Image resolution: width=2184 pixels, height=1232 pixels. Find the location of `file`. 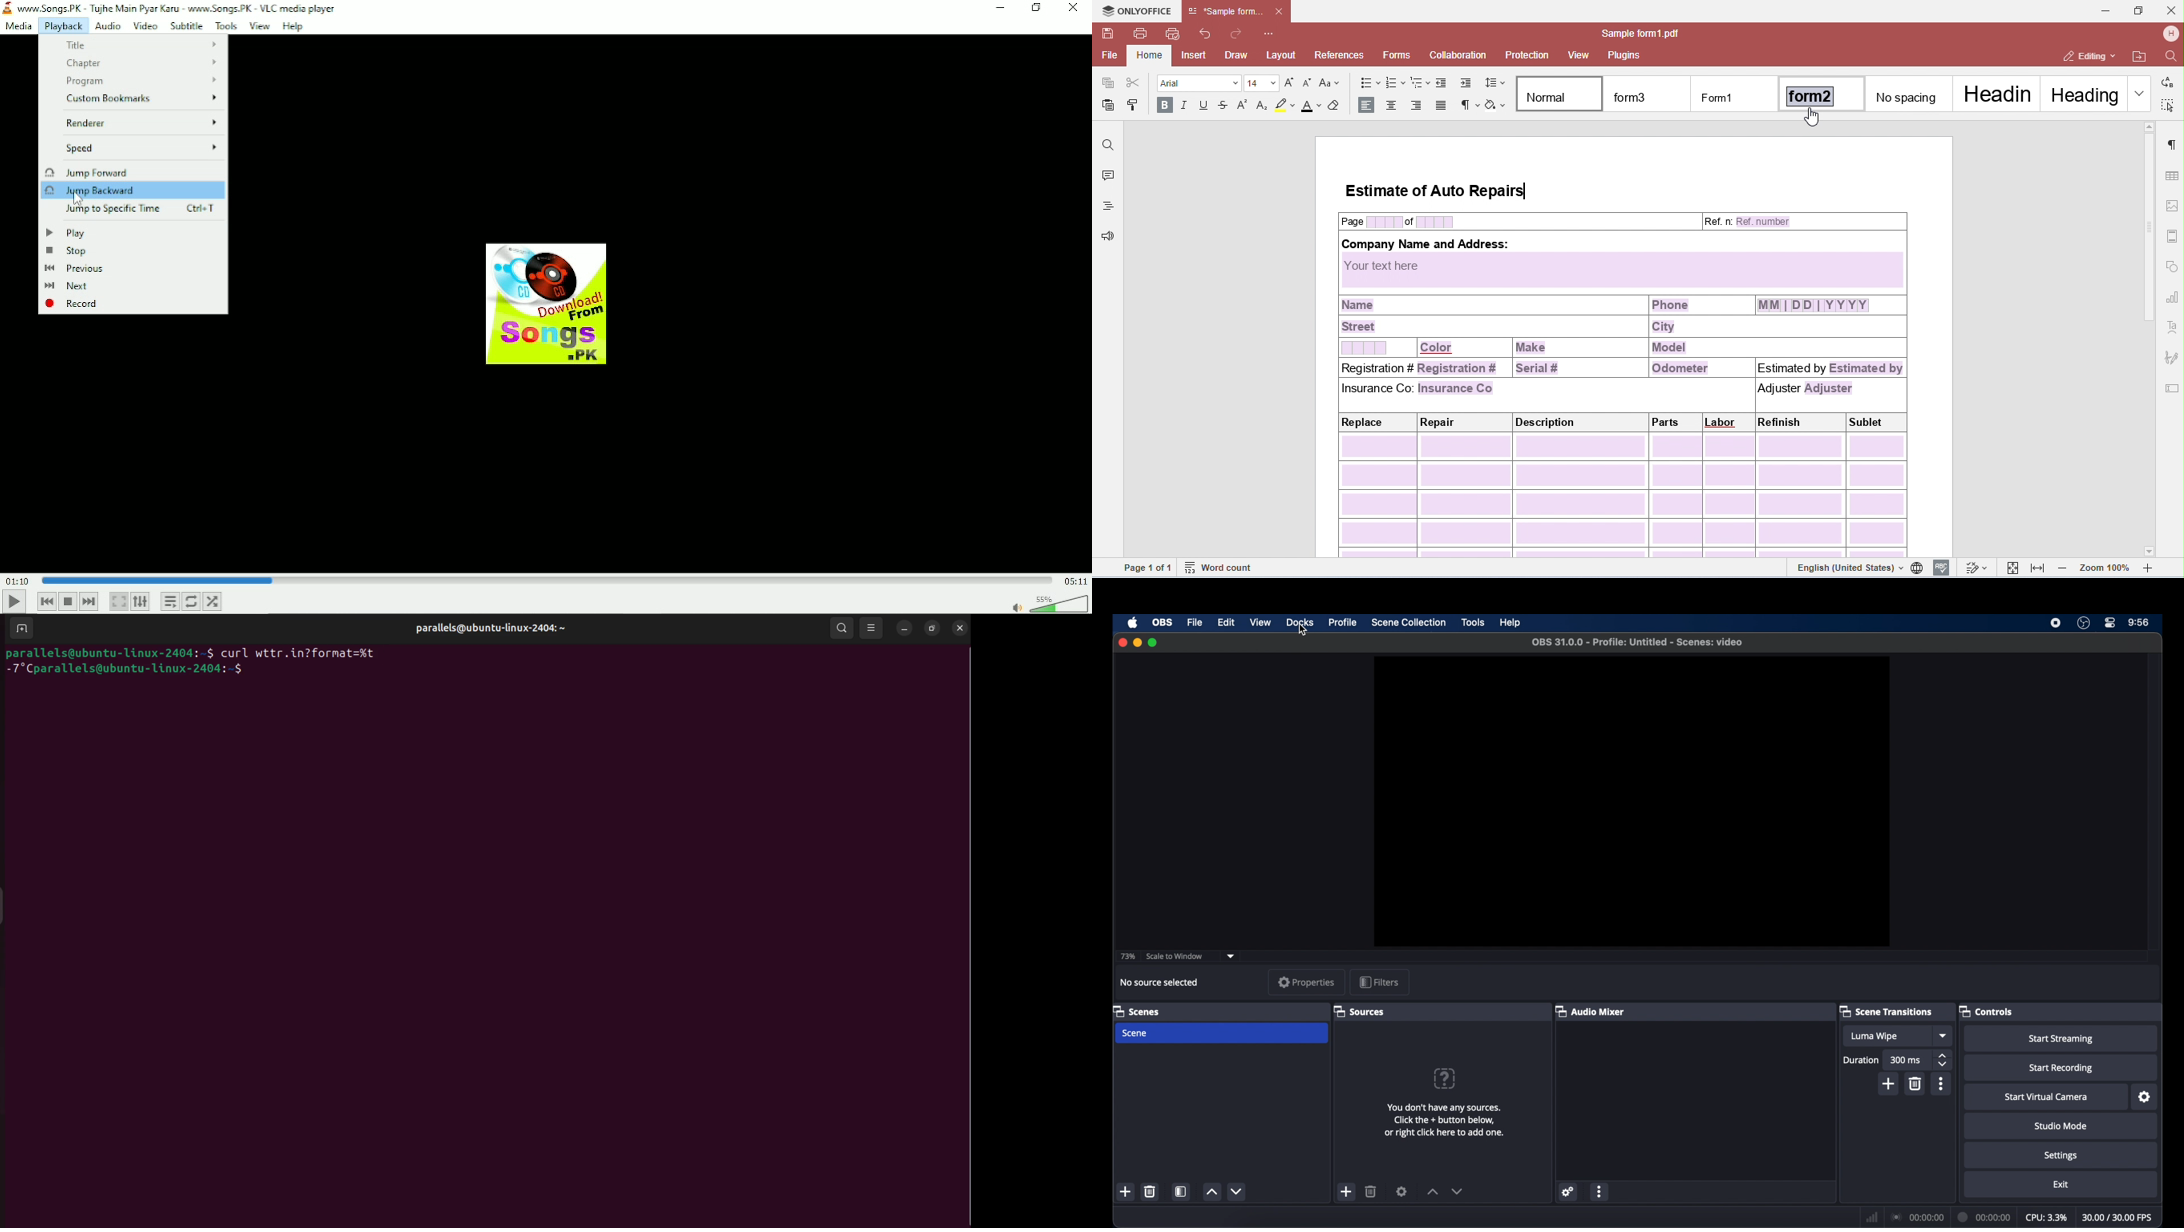

file is located at coordinates (1195, 623).